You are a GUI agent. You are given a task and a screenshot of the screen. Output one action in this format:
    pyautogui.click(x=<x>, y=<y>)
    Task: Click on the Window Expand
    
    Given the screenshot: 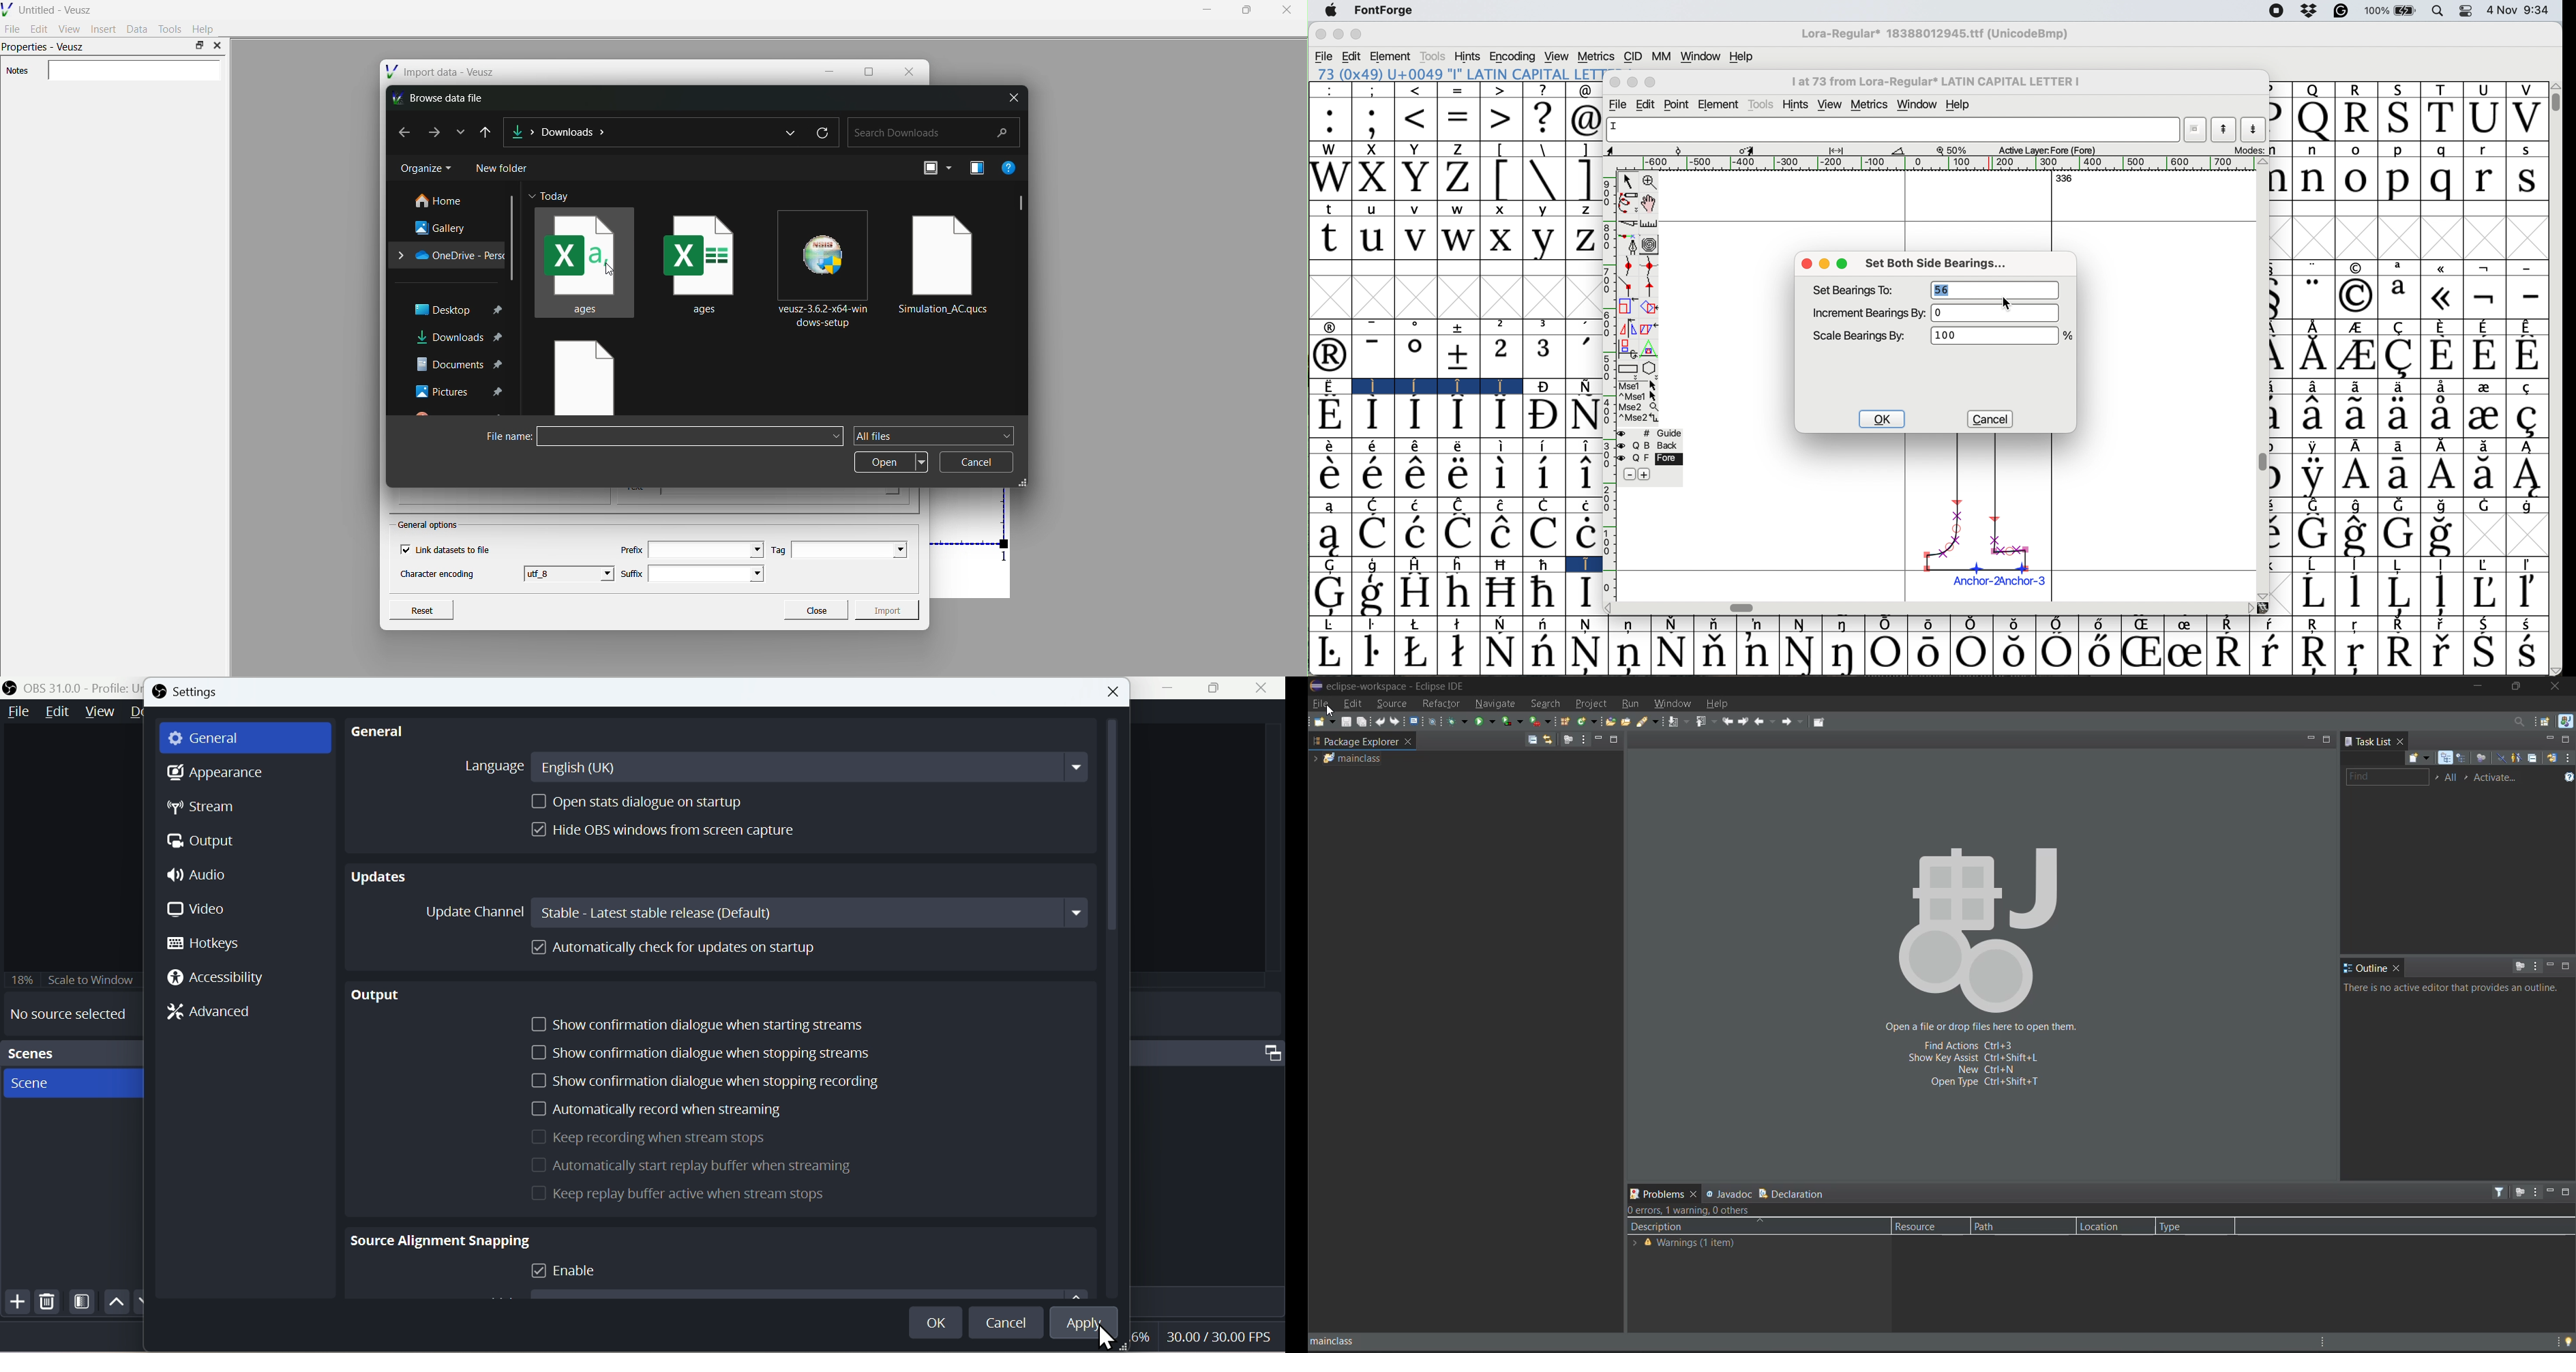 What is the action you would take?
    pyautogui.click(x=1218, y=688)
    